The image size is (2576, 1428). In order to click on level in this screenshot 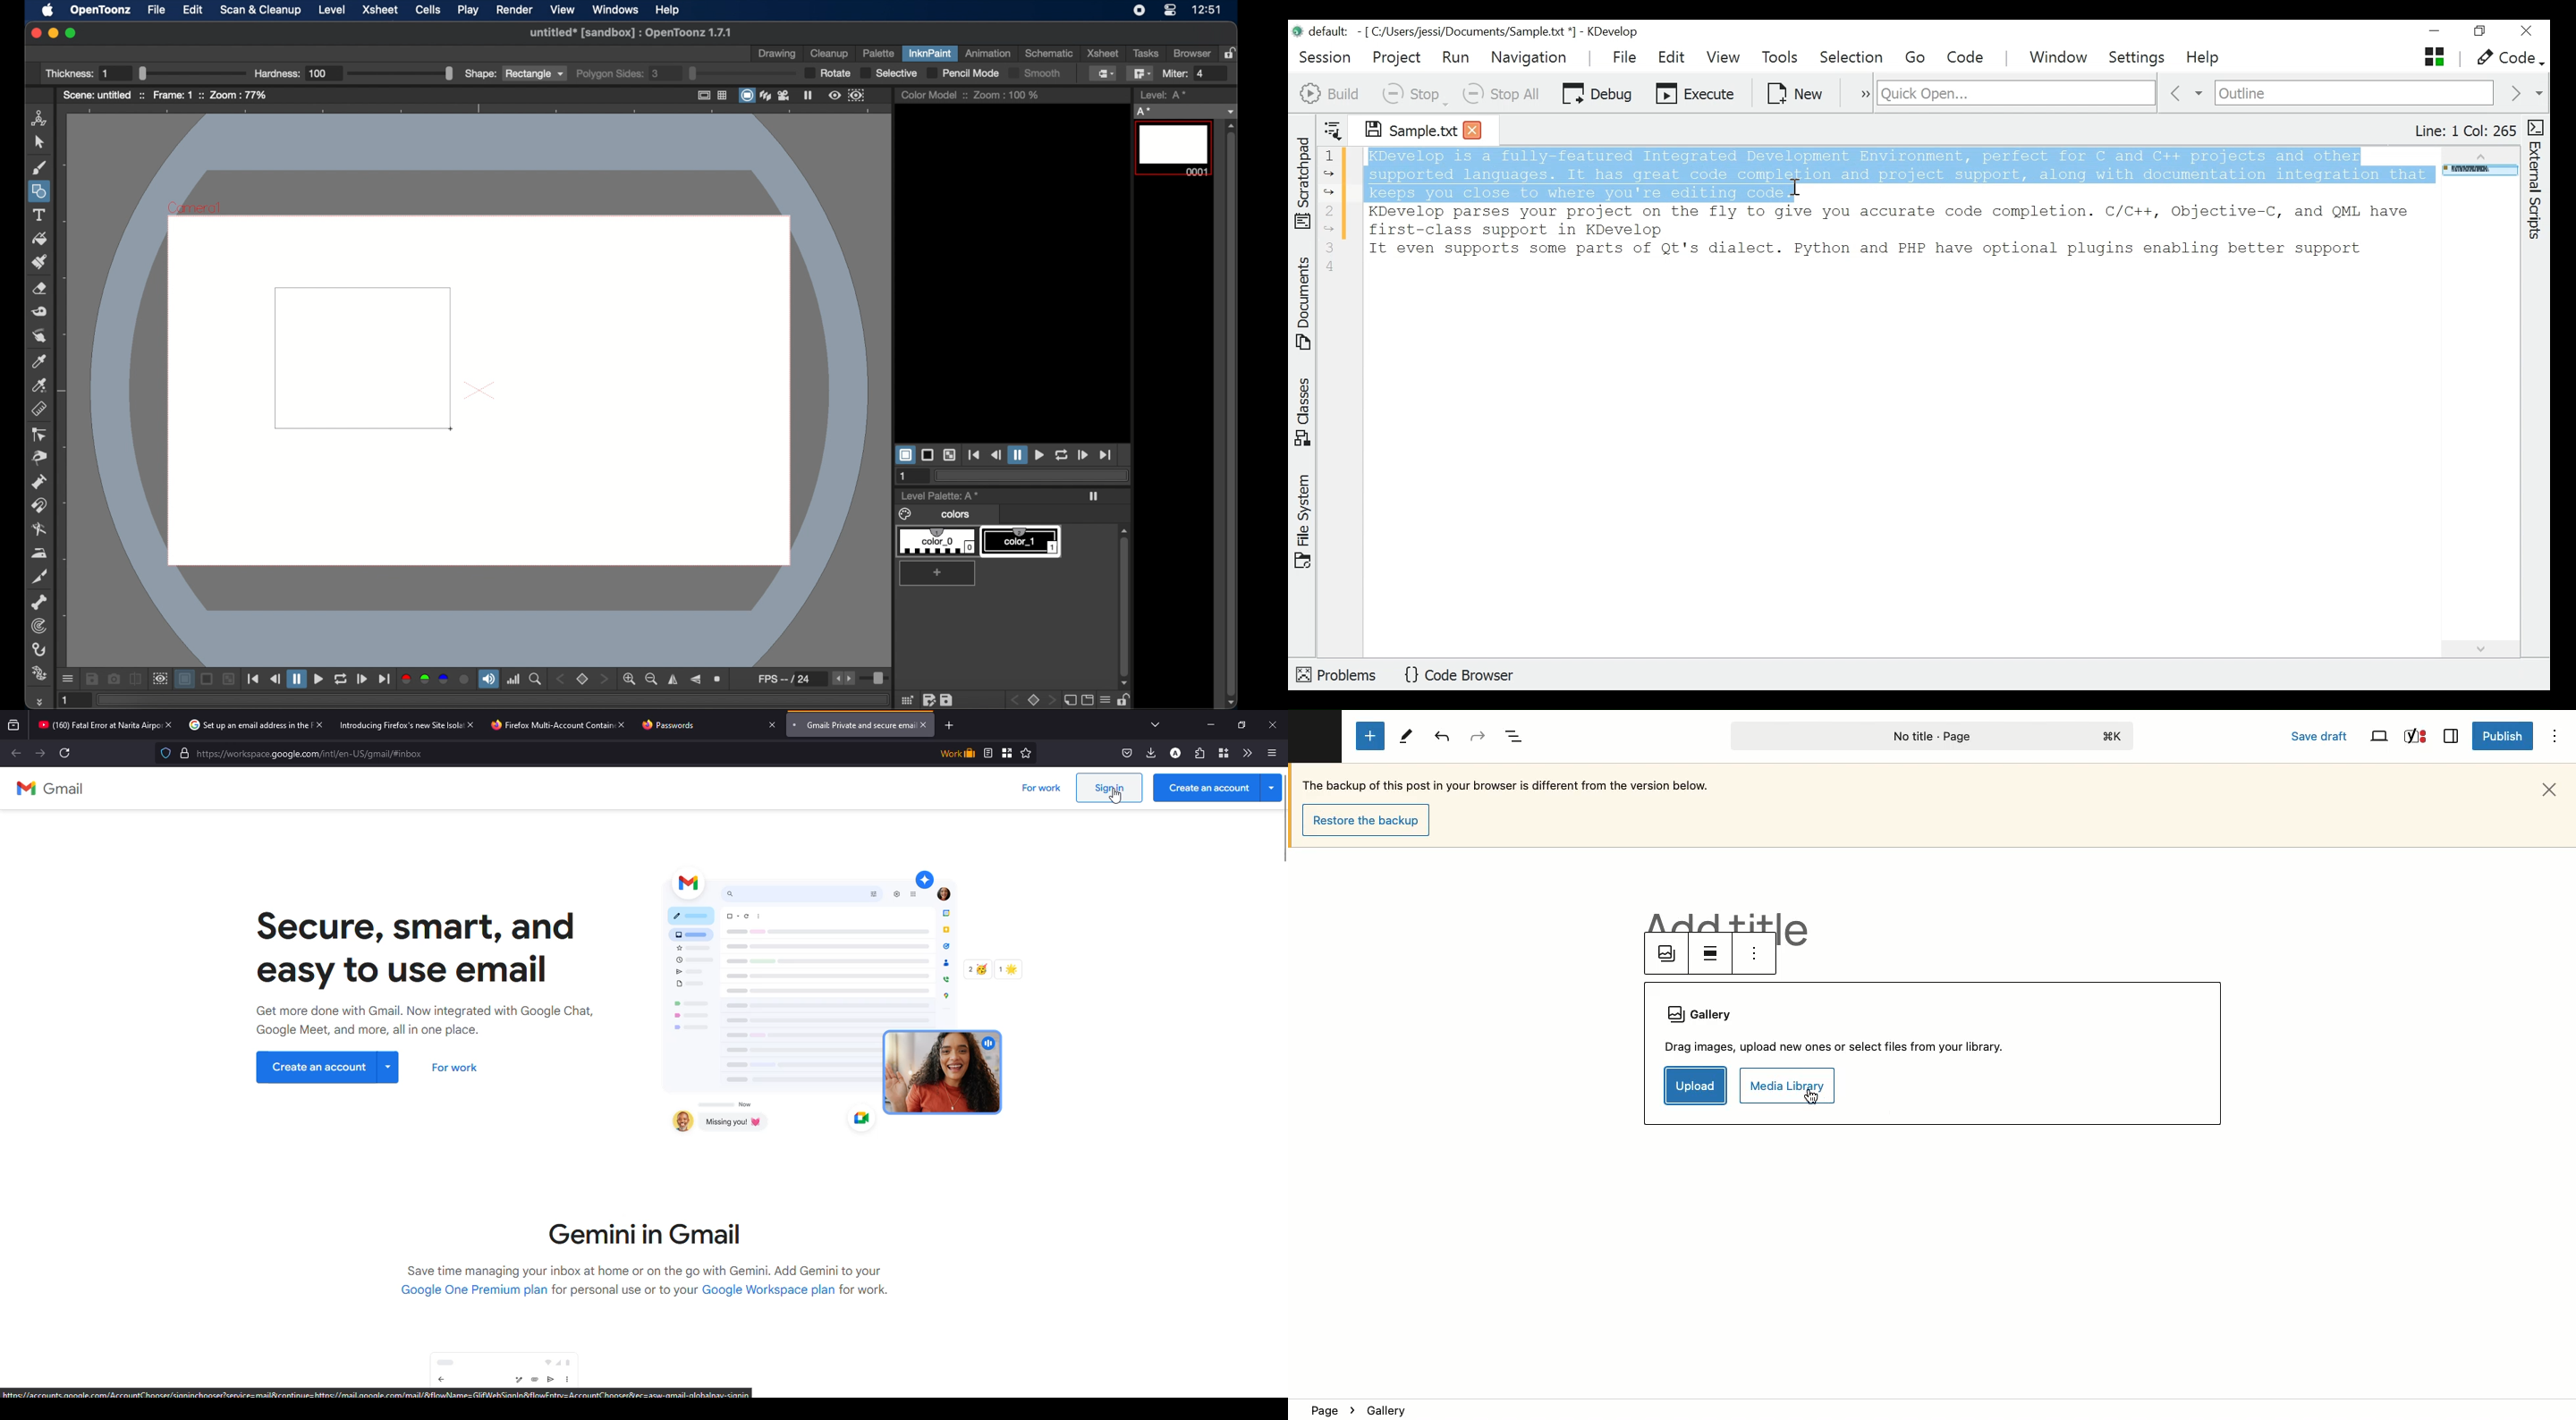, I will do `click(332, 10)`.